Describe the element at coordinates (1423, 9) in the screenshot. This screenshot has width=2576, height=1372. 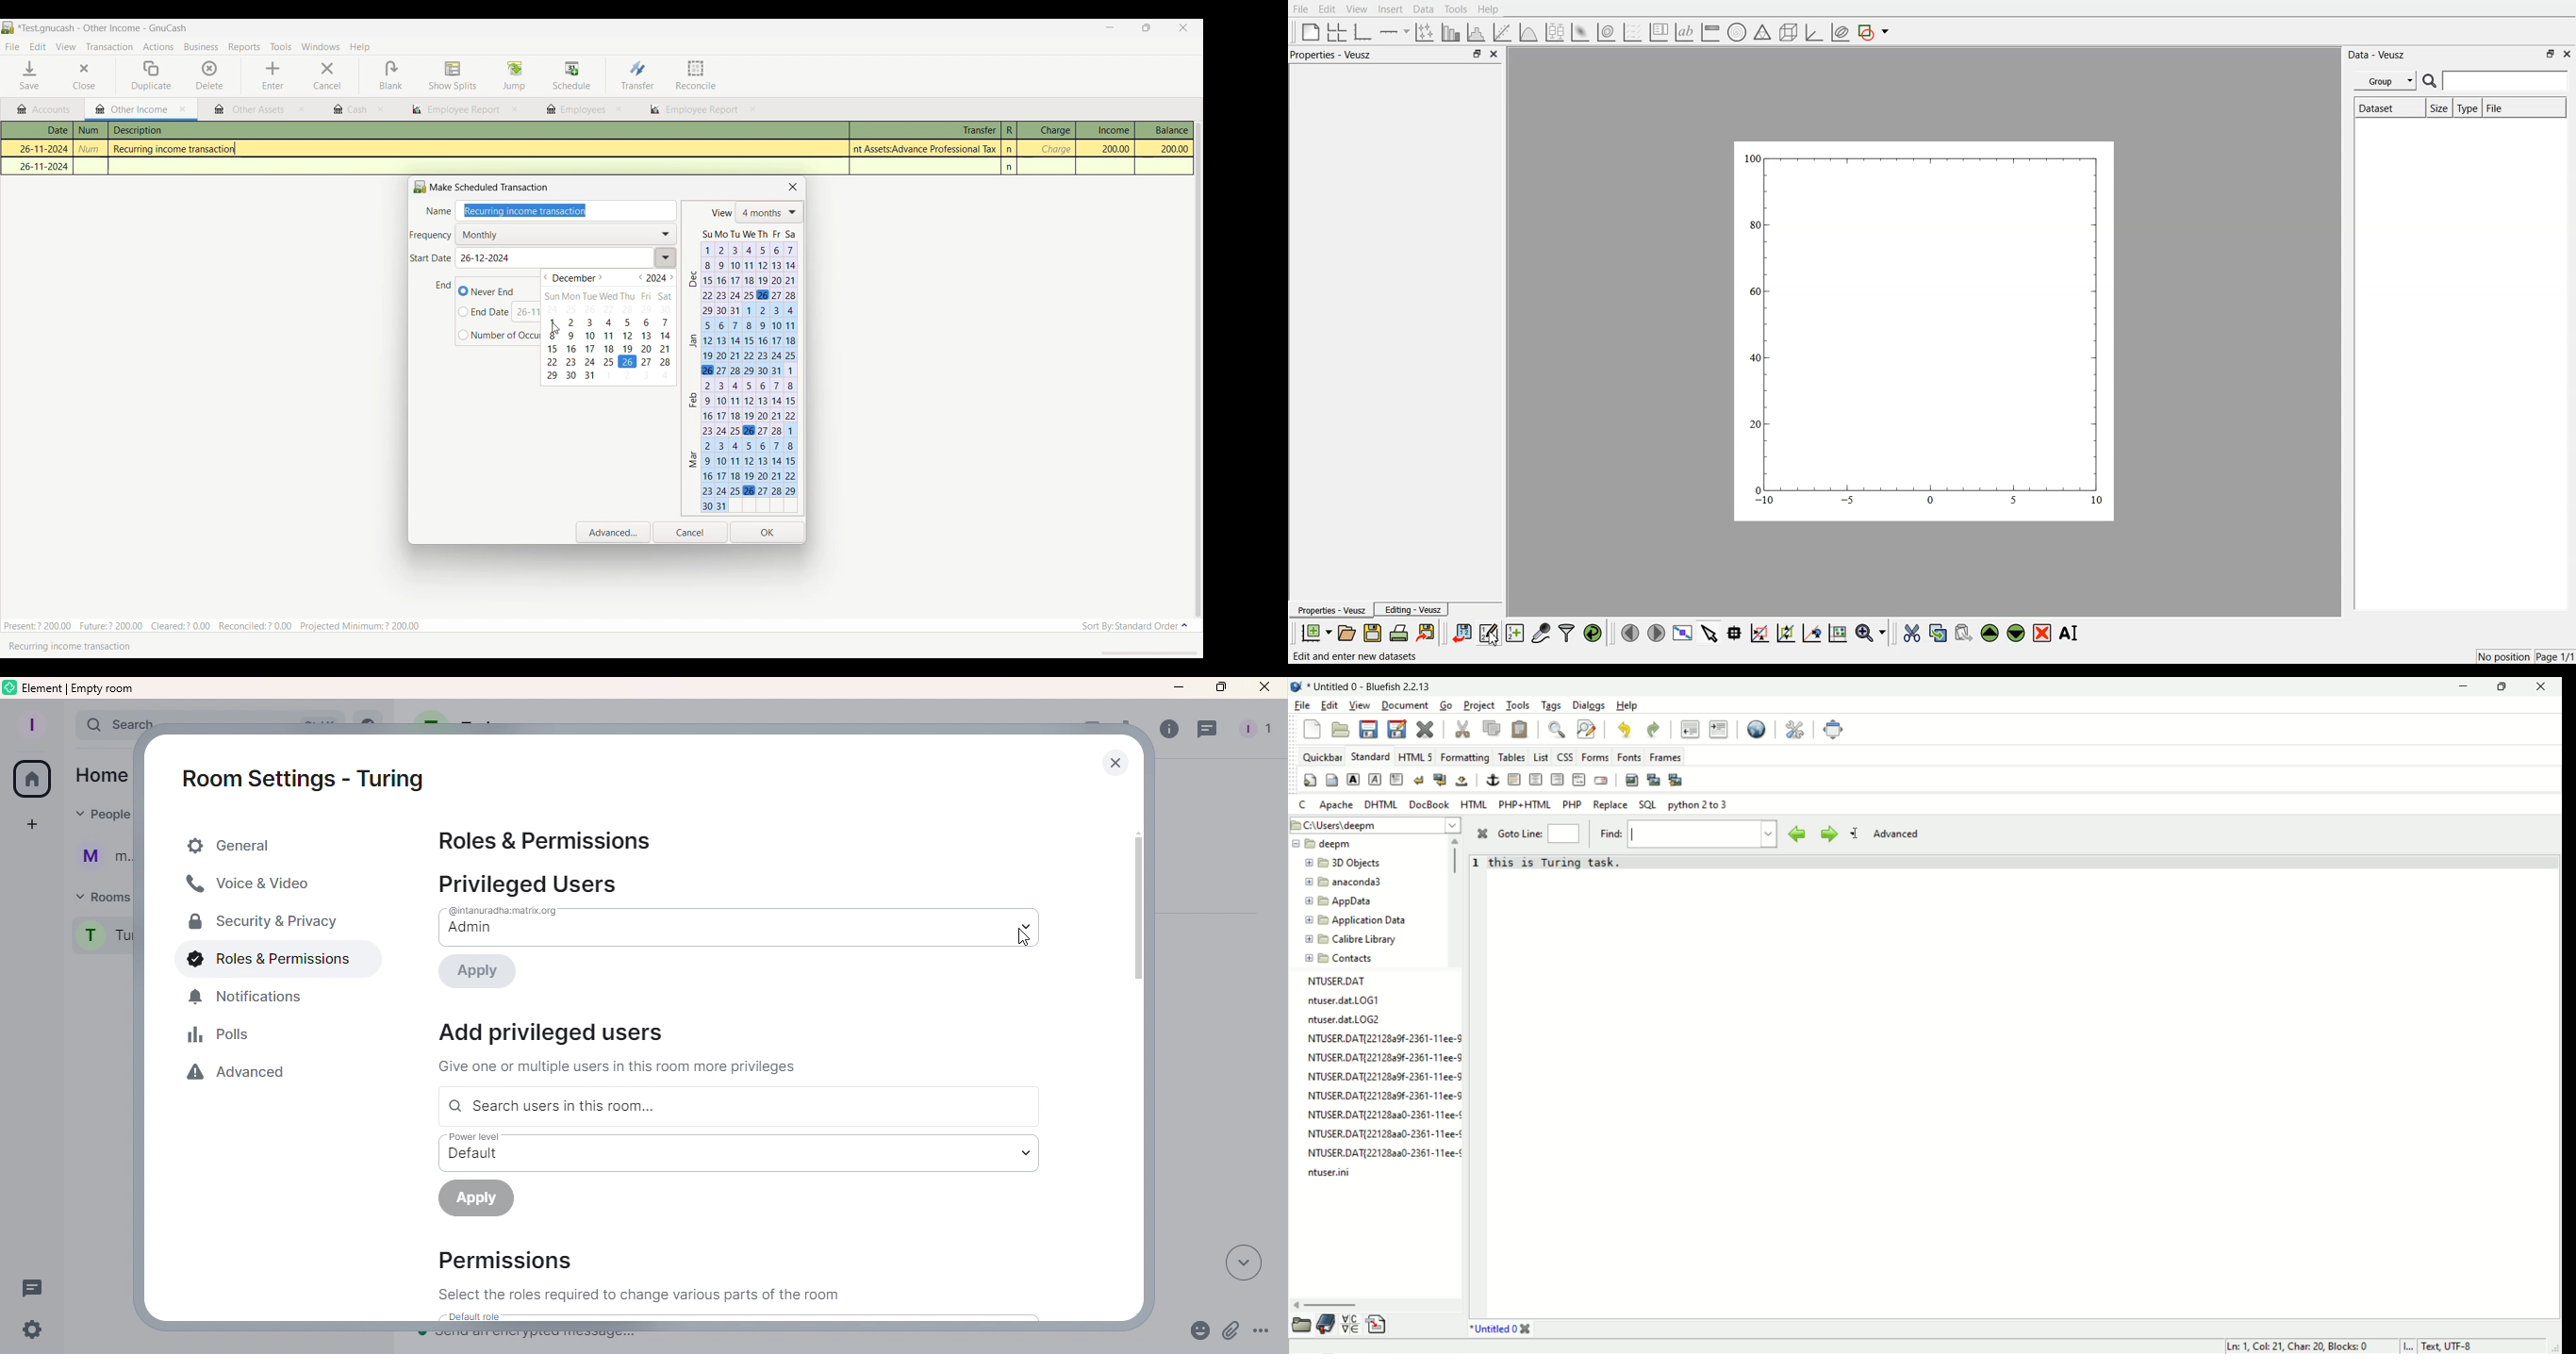
I see `Data` at that location.